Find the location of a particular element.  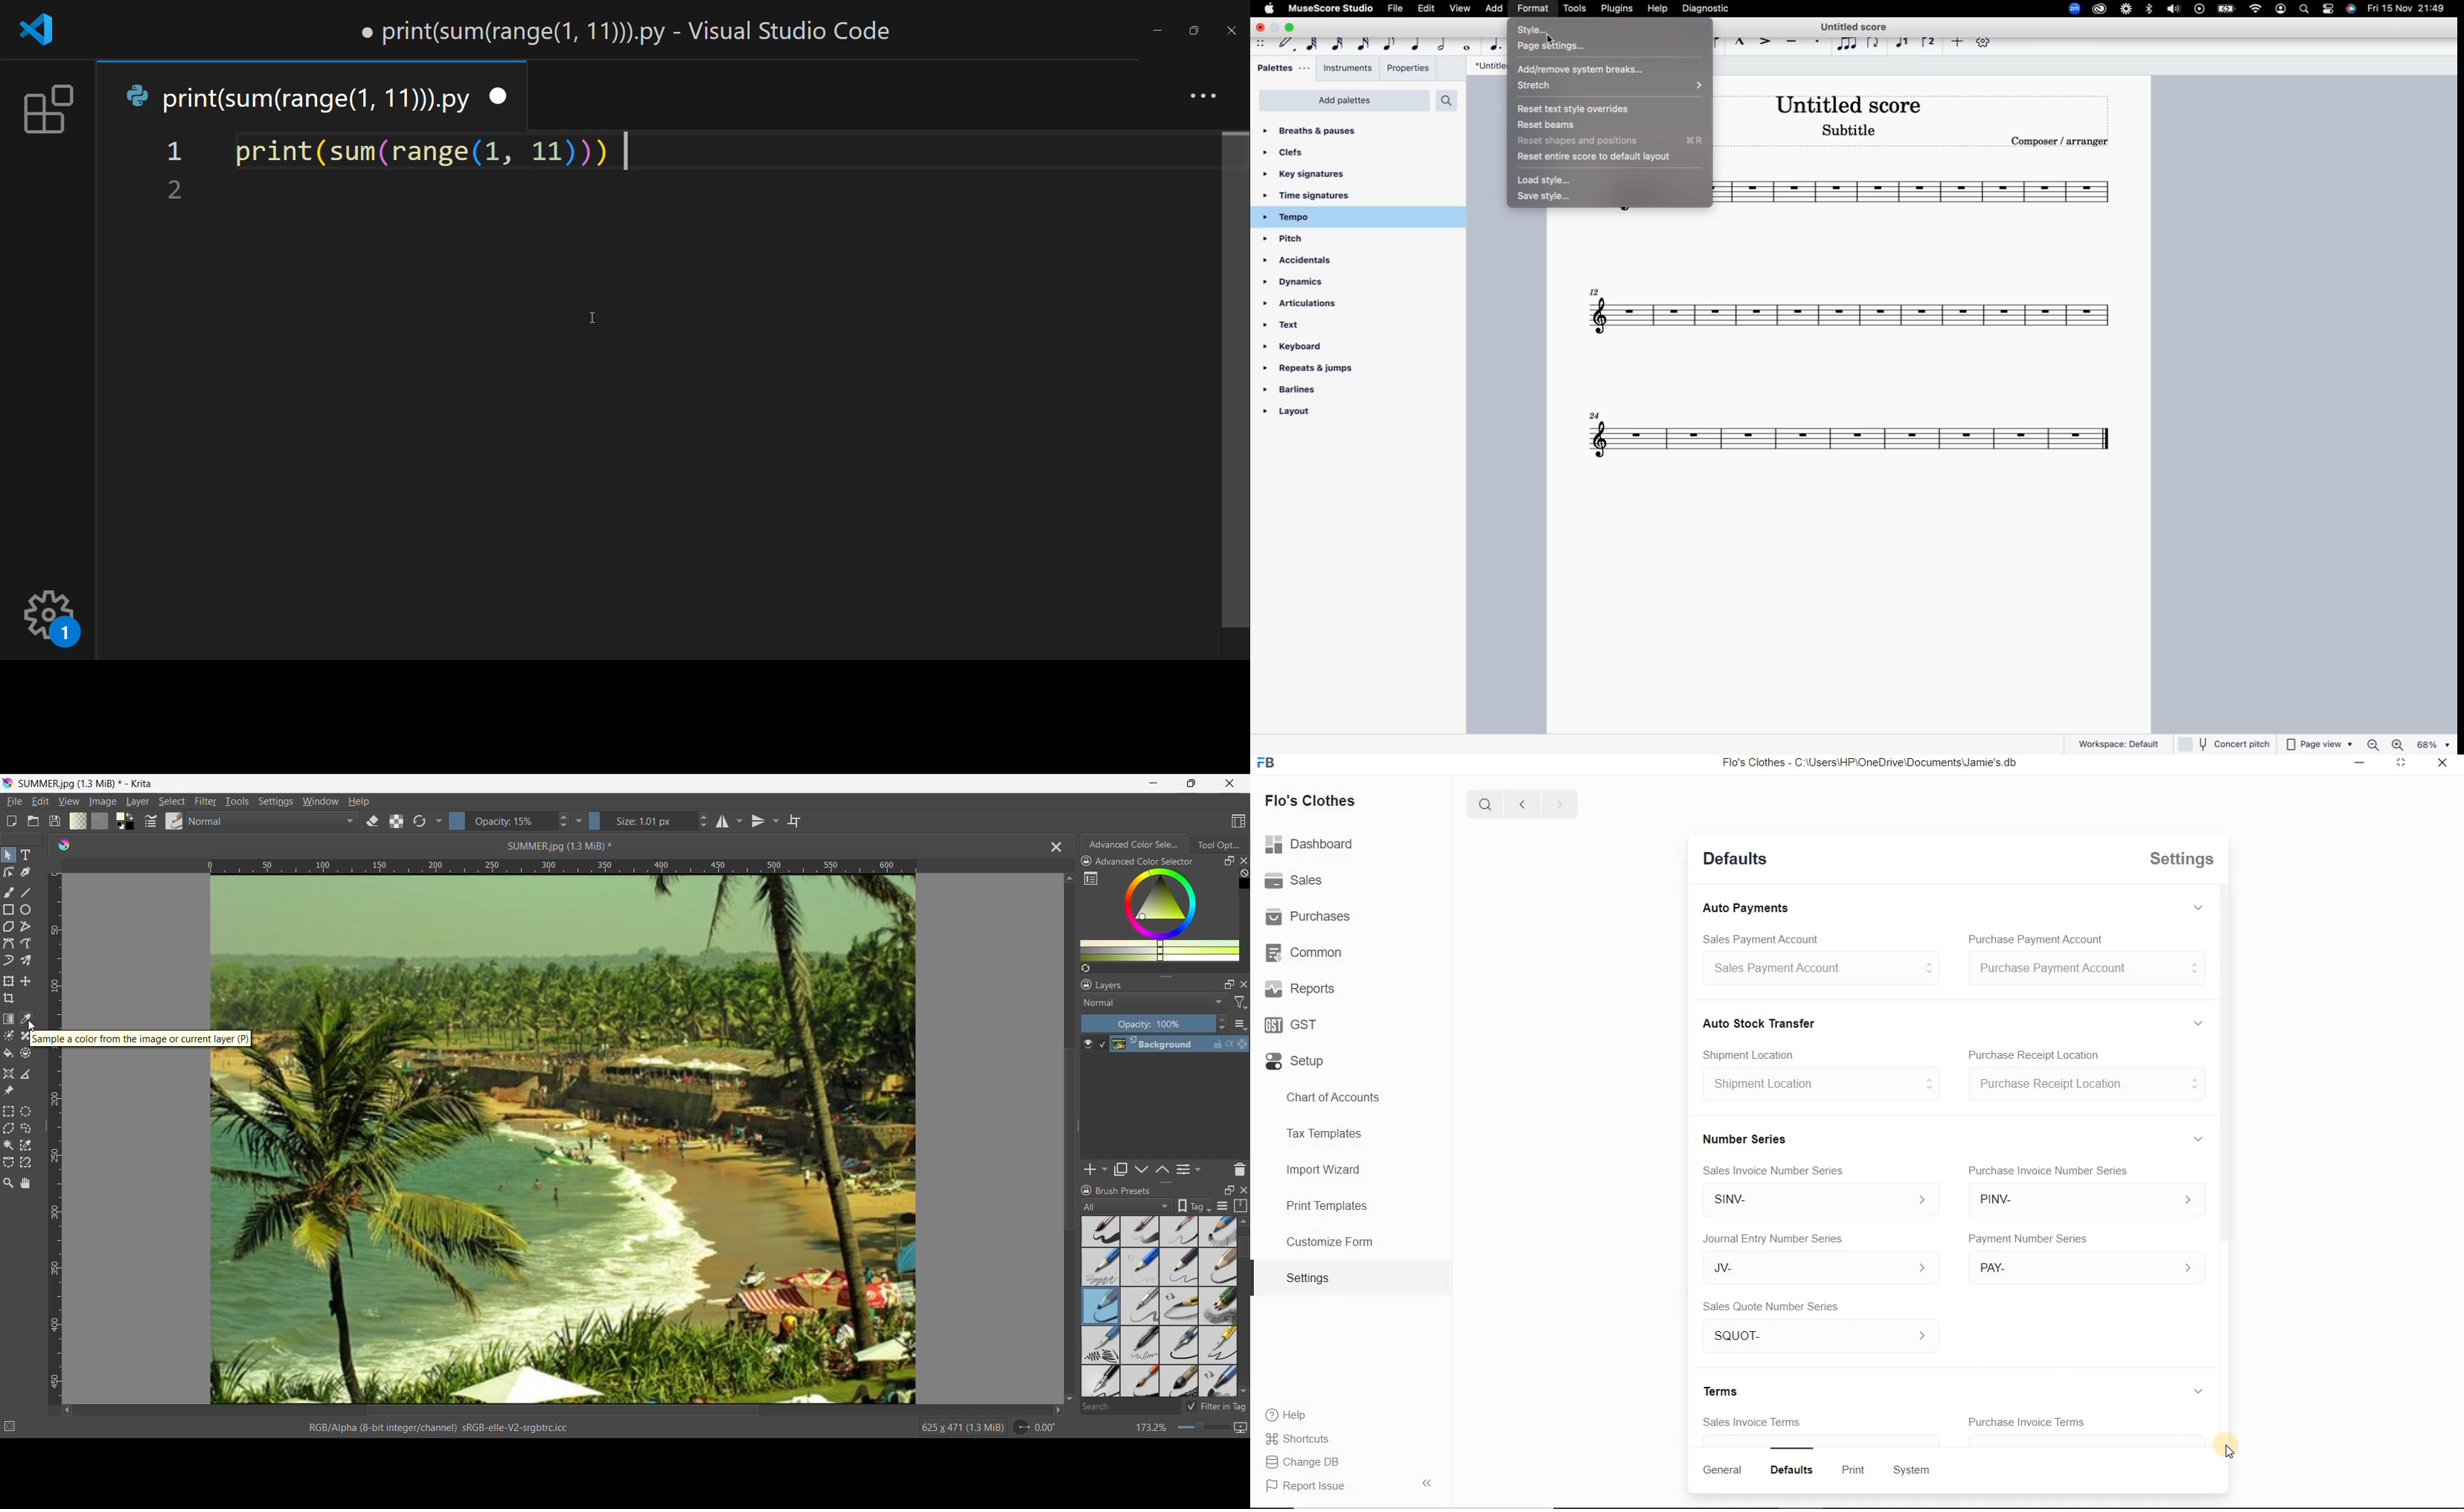

Purchase Payment Account is located at coordinates (2036, 940).